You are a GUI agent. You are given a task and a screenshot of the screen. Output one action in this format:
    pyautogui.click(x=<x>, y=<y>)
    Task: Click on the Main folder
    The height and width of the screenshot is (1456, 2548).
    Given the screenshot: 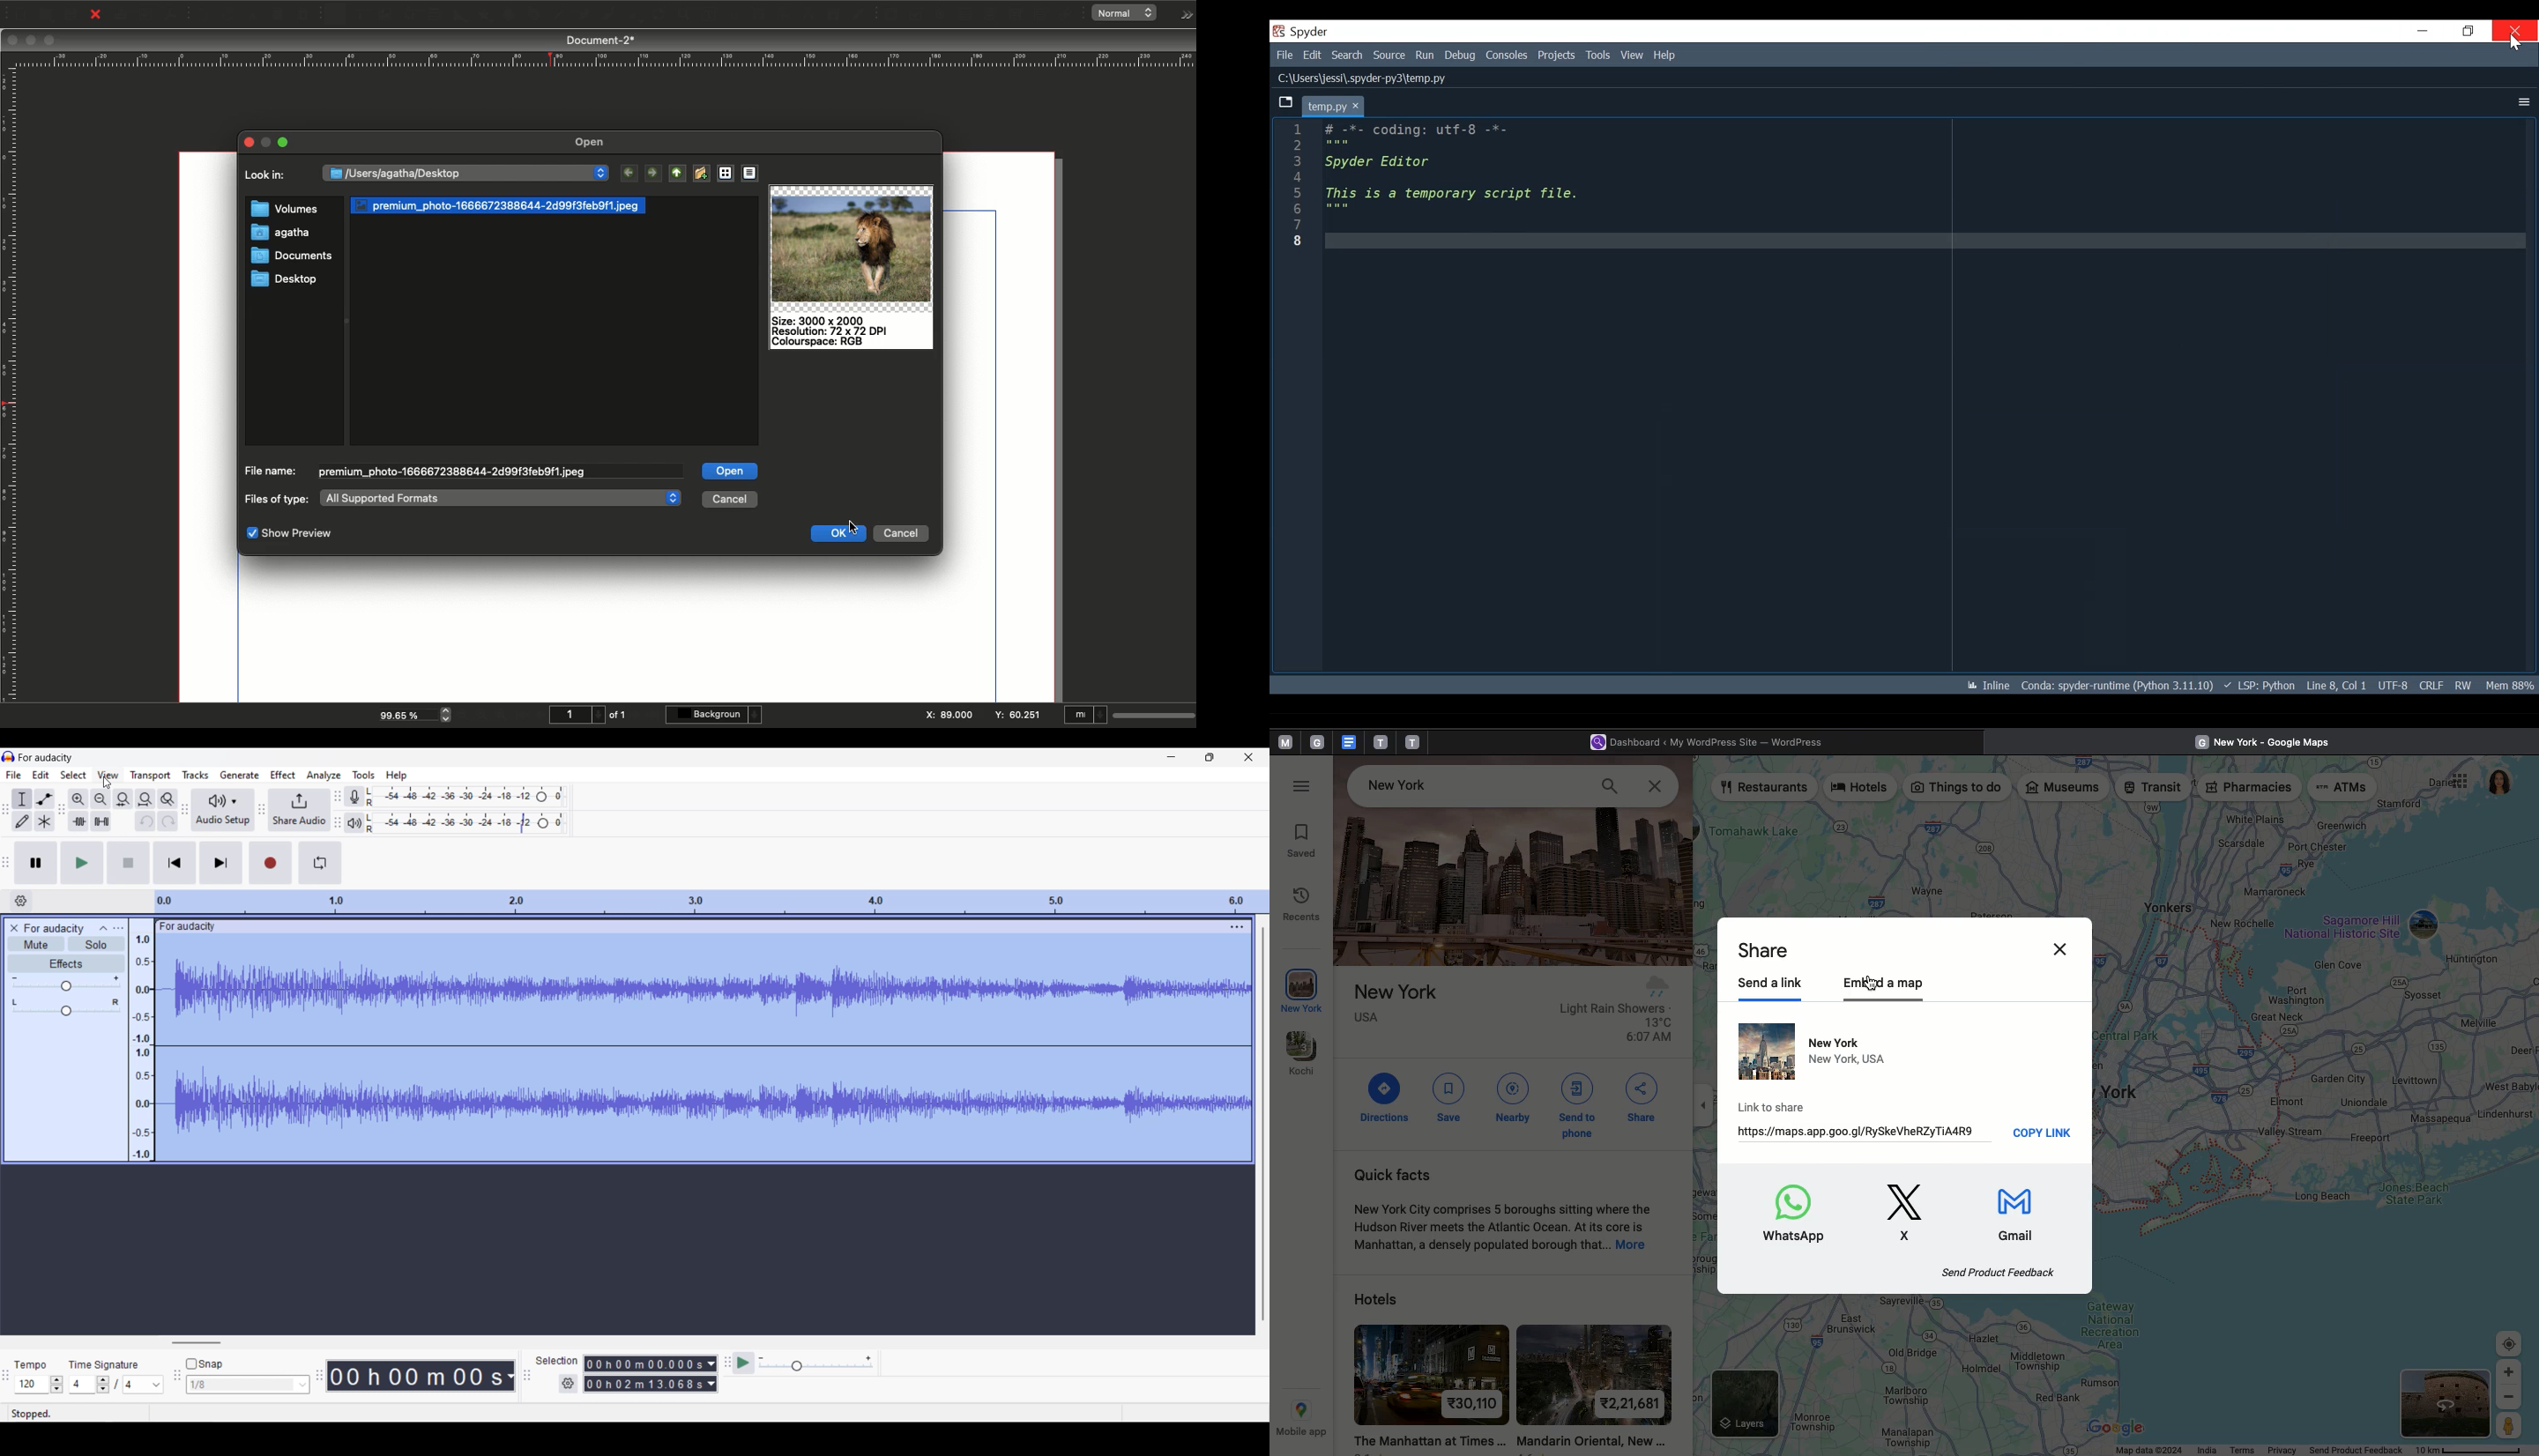 What is the action you would take?
    pyautogui.click(x=674, y=173)
    